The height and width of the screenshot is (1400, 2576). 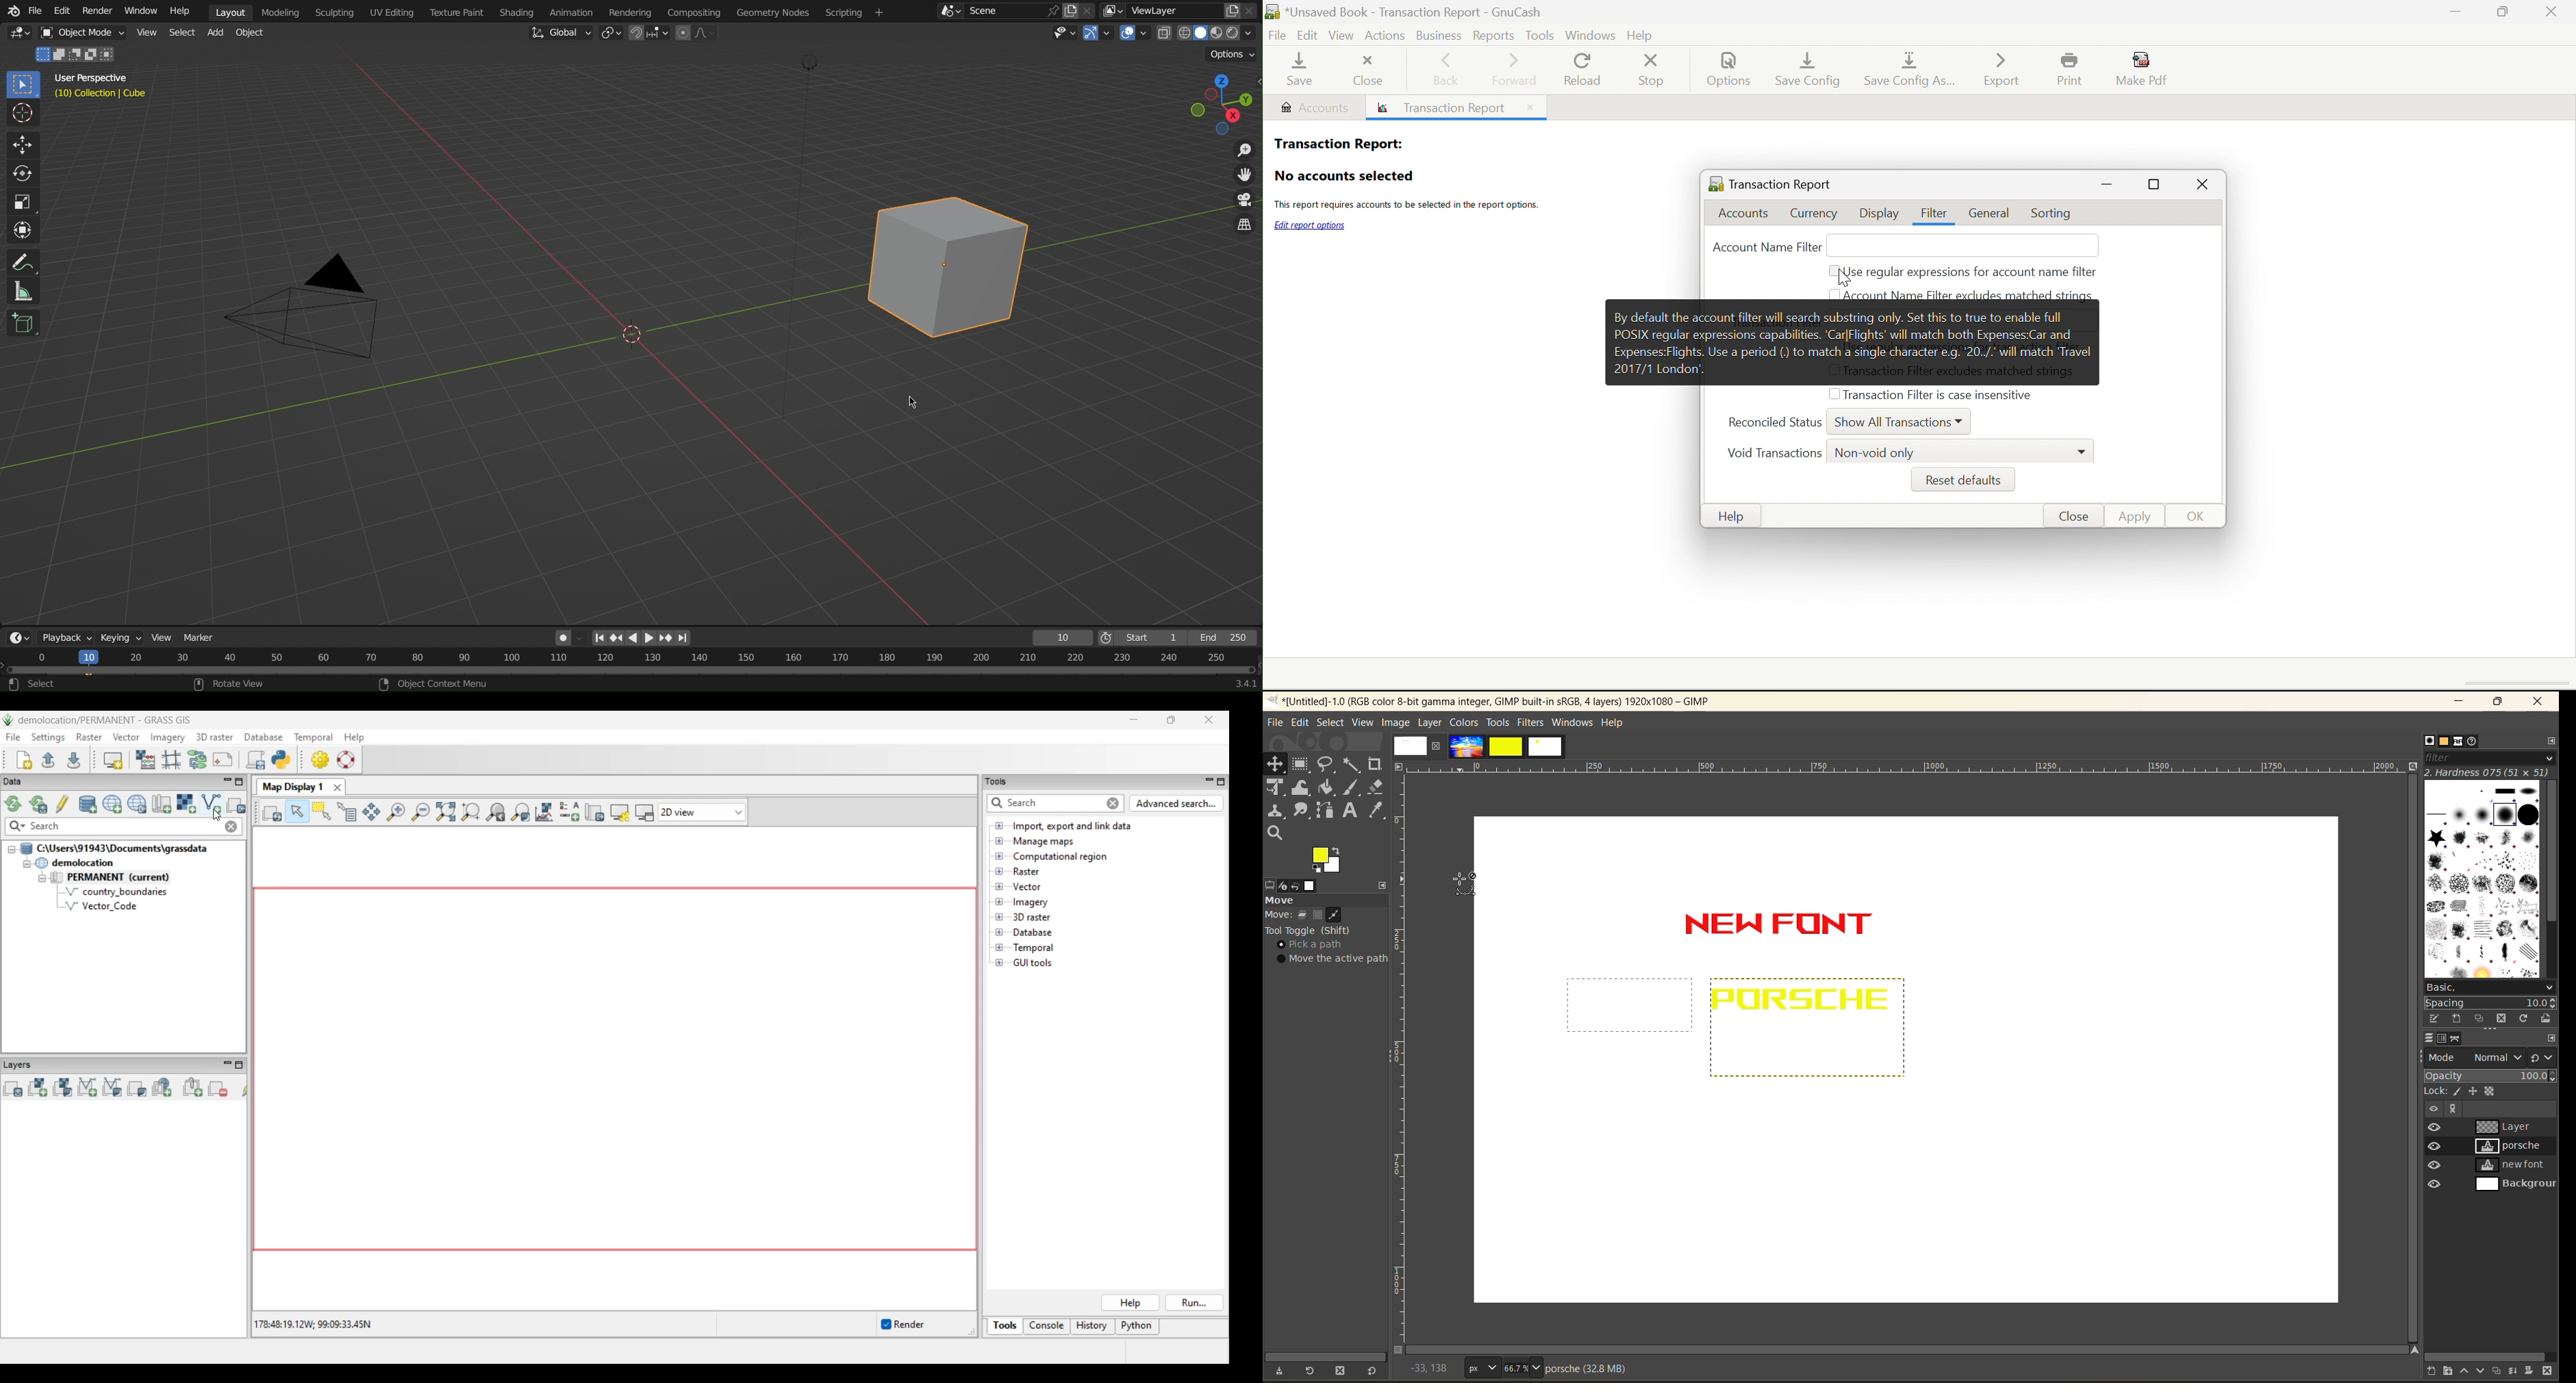 What do you see at coordinates (1311, 226) in the screenshot?
I see `Edit report options` at bounding box center [1311, 226].